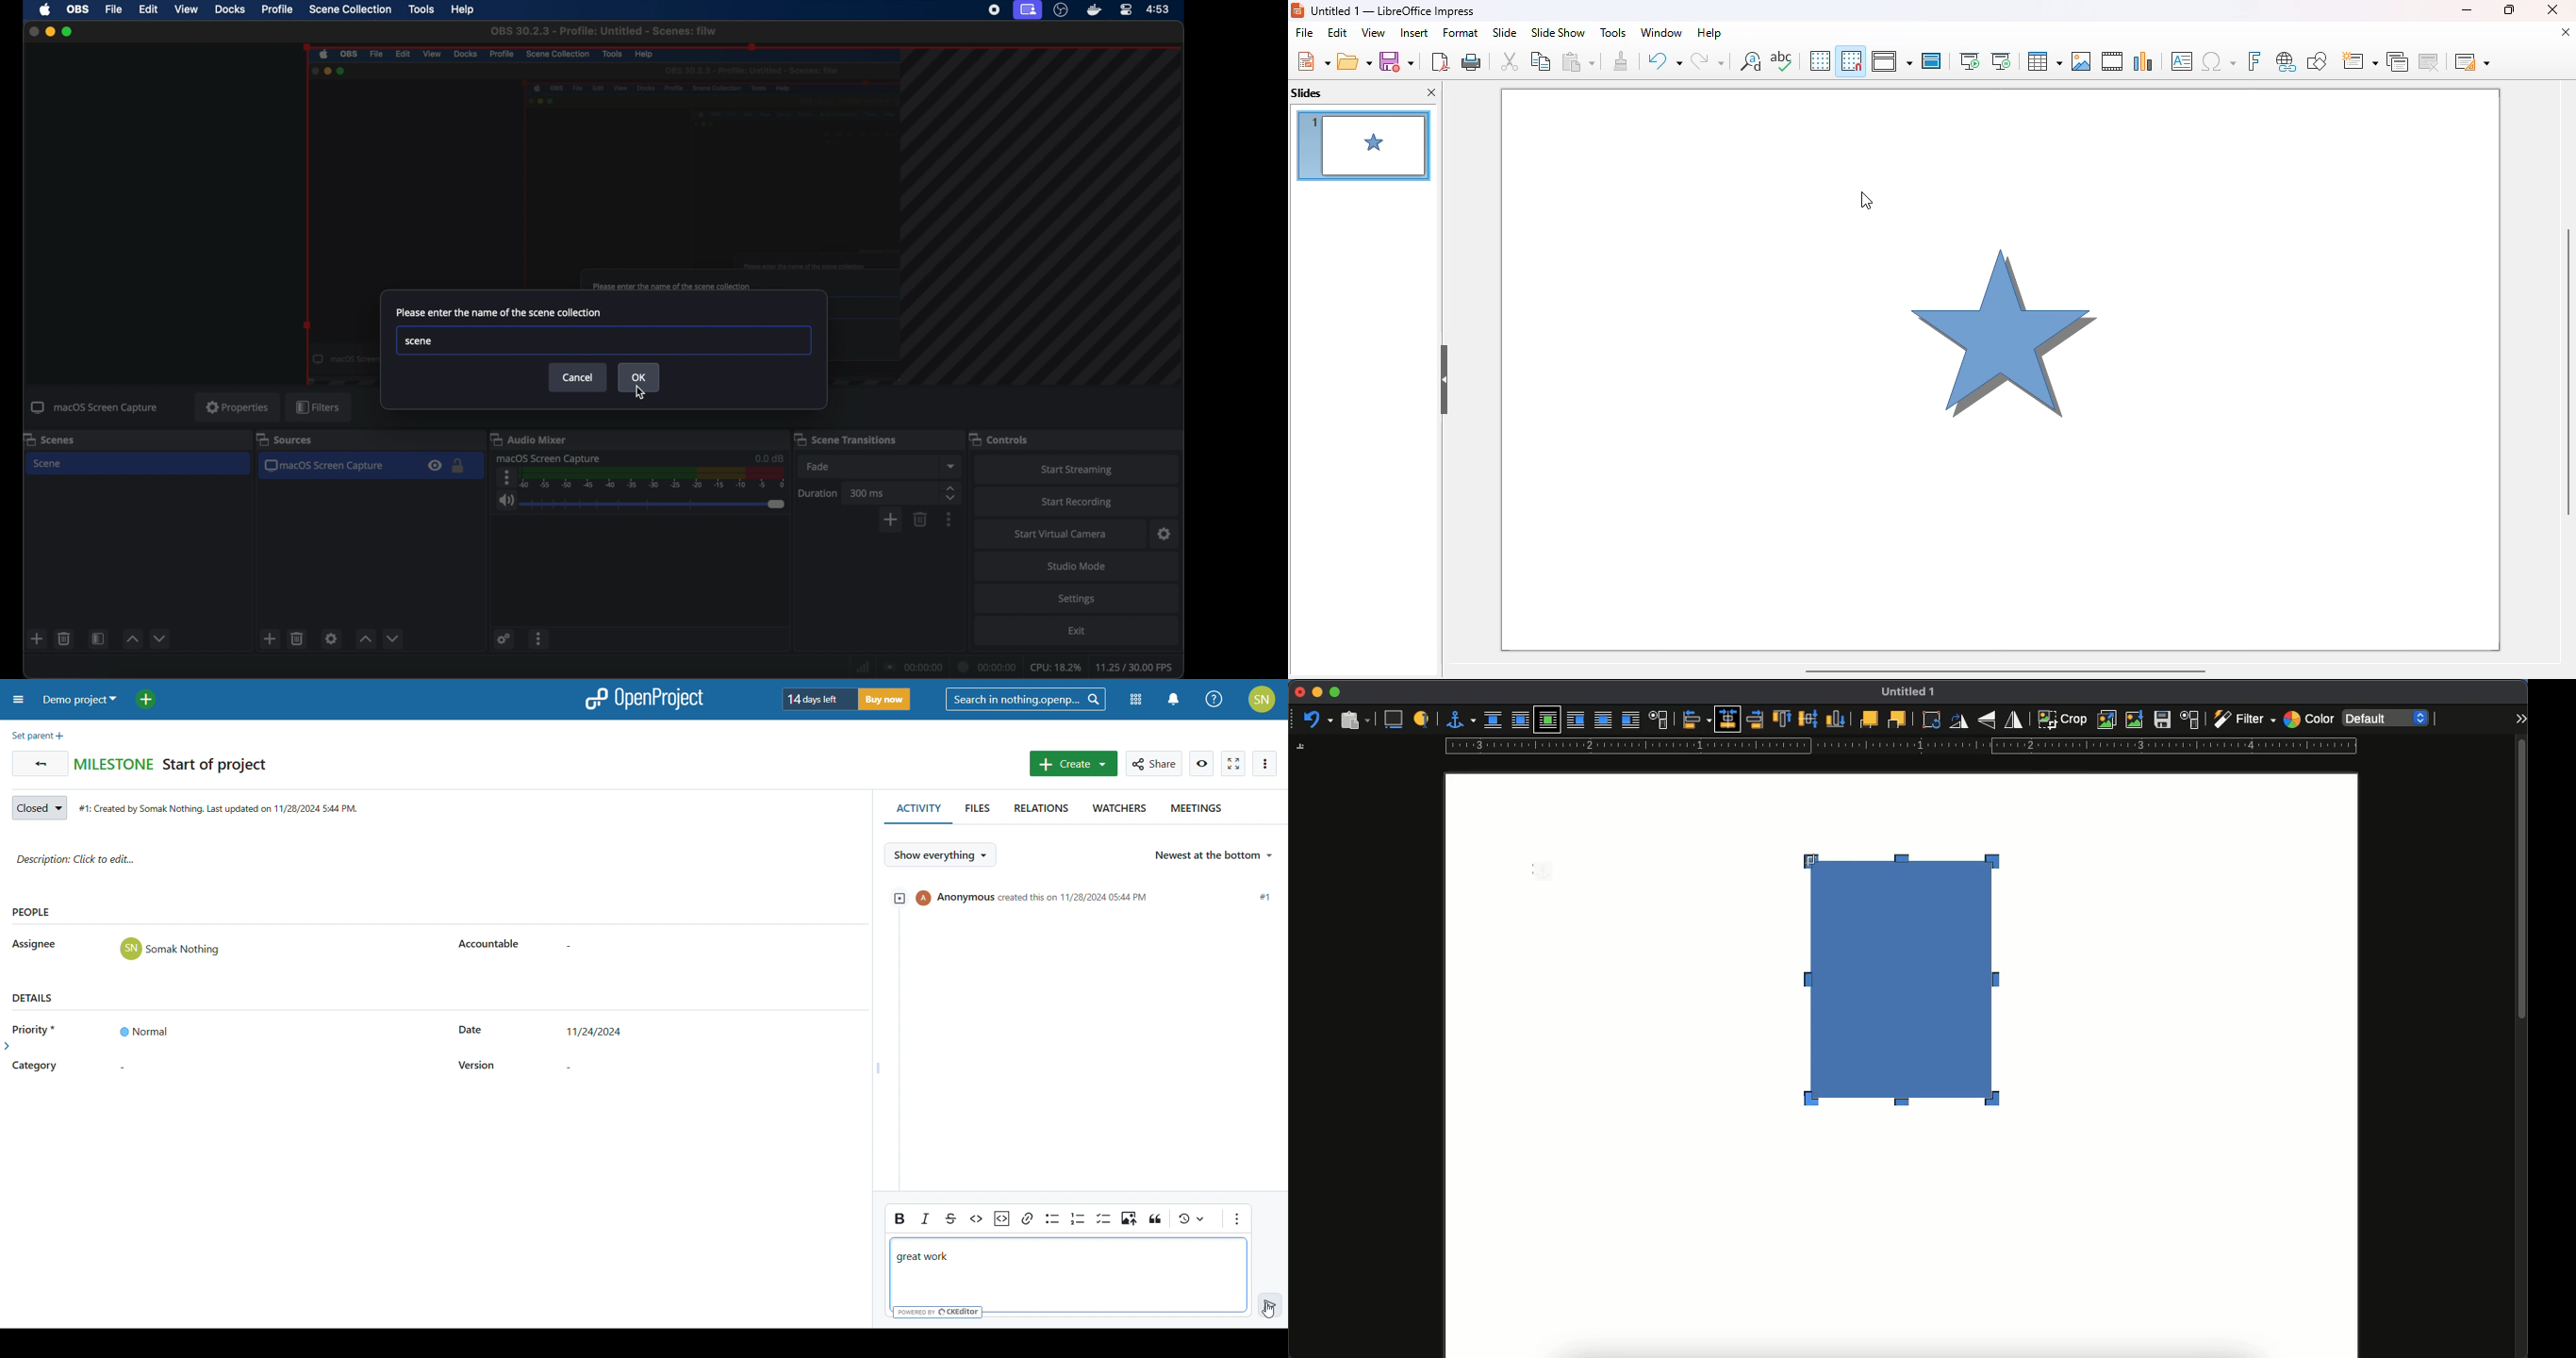 This screenshot has height=1372, width=2576. I want to click on cursor, so click(1868, 201).